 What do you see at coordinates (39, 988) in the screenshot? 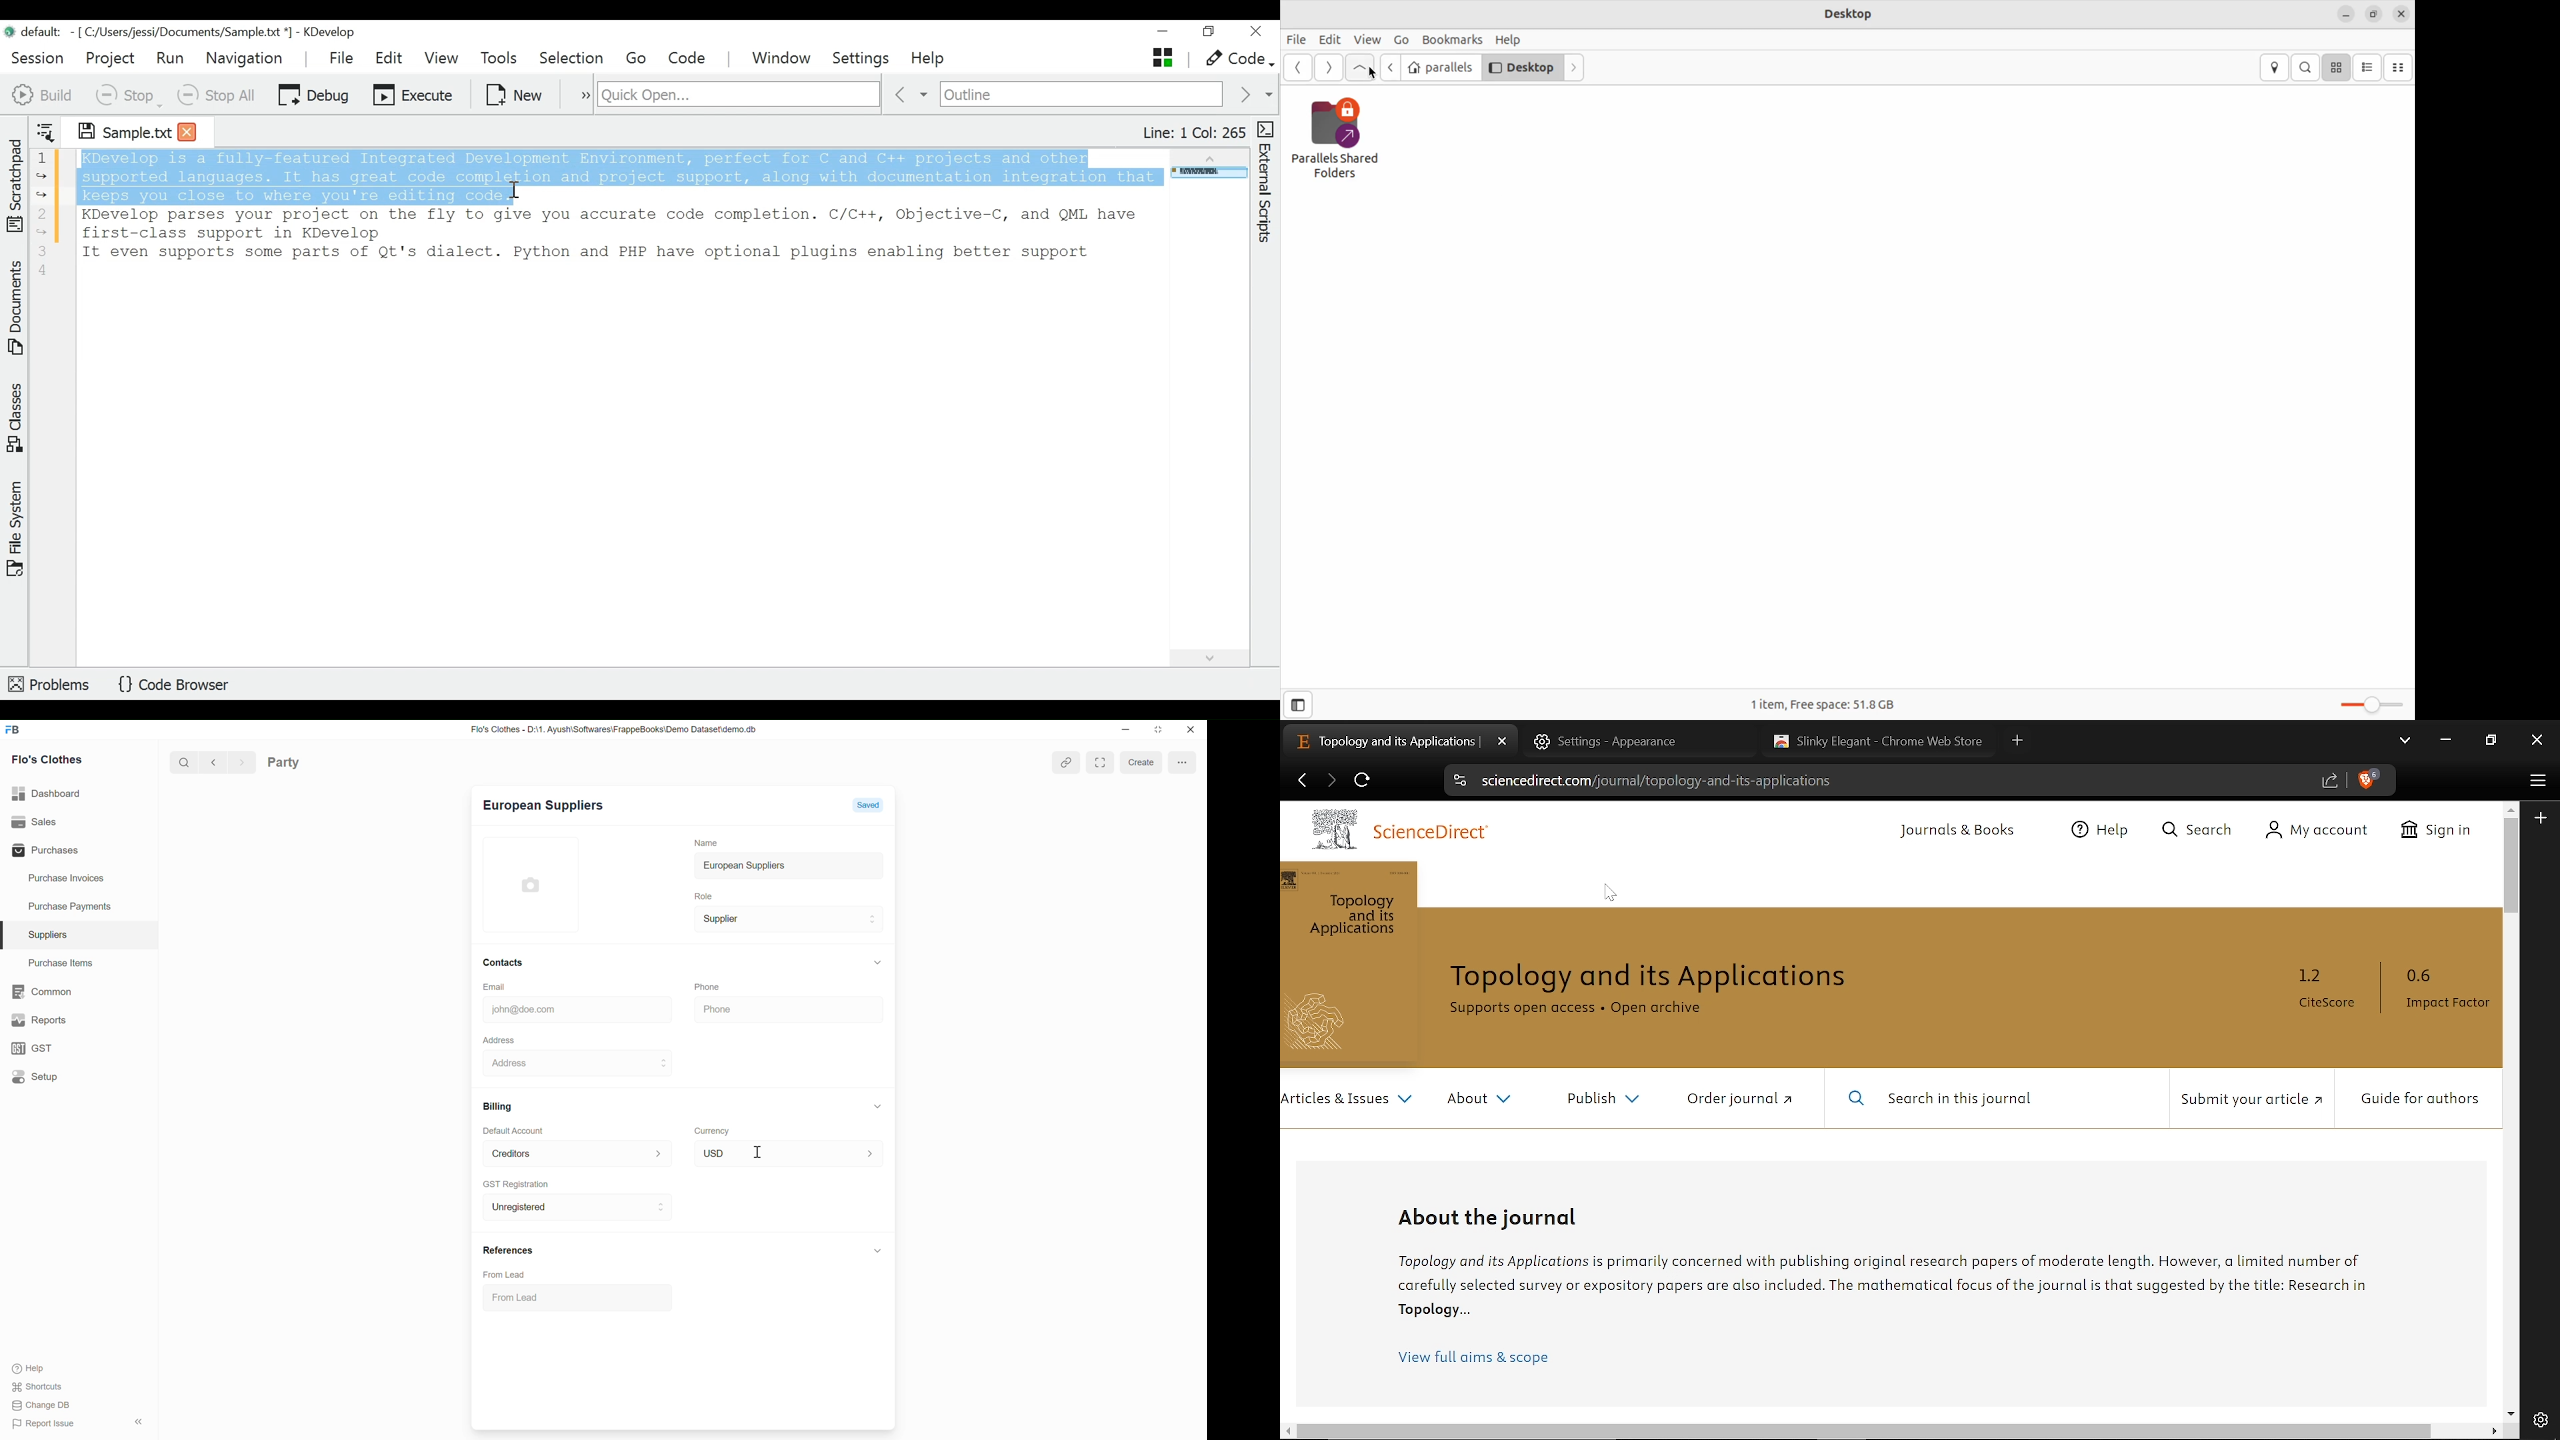
I see `BE Common` at bounding box center [39, 988].